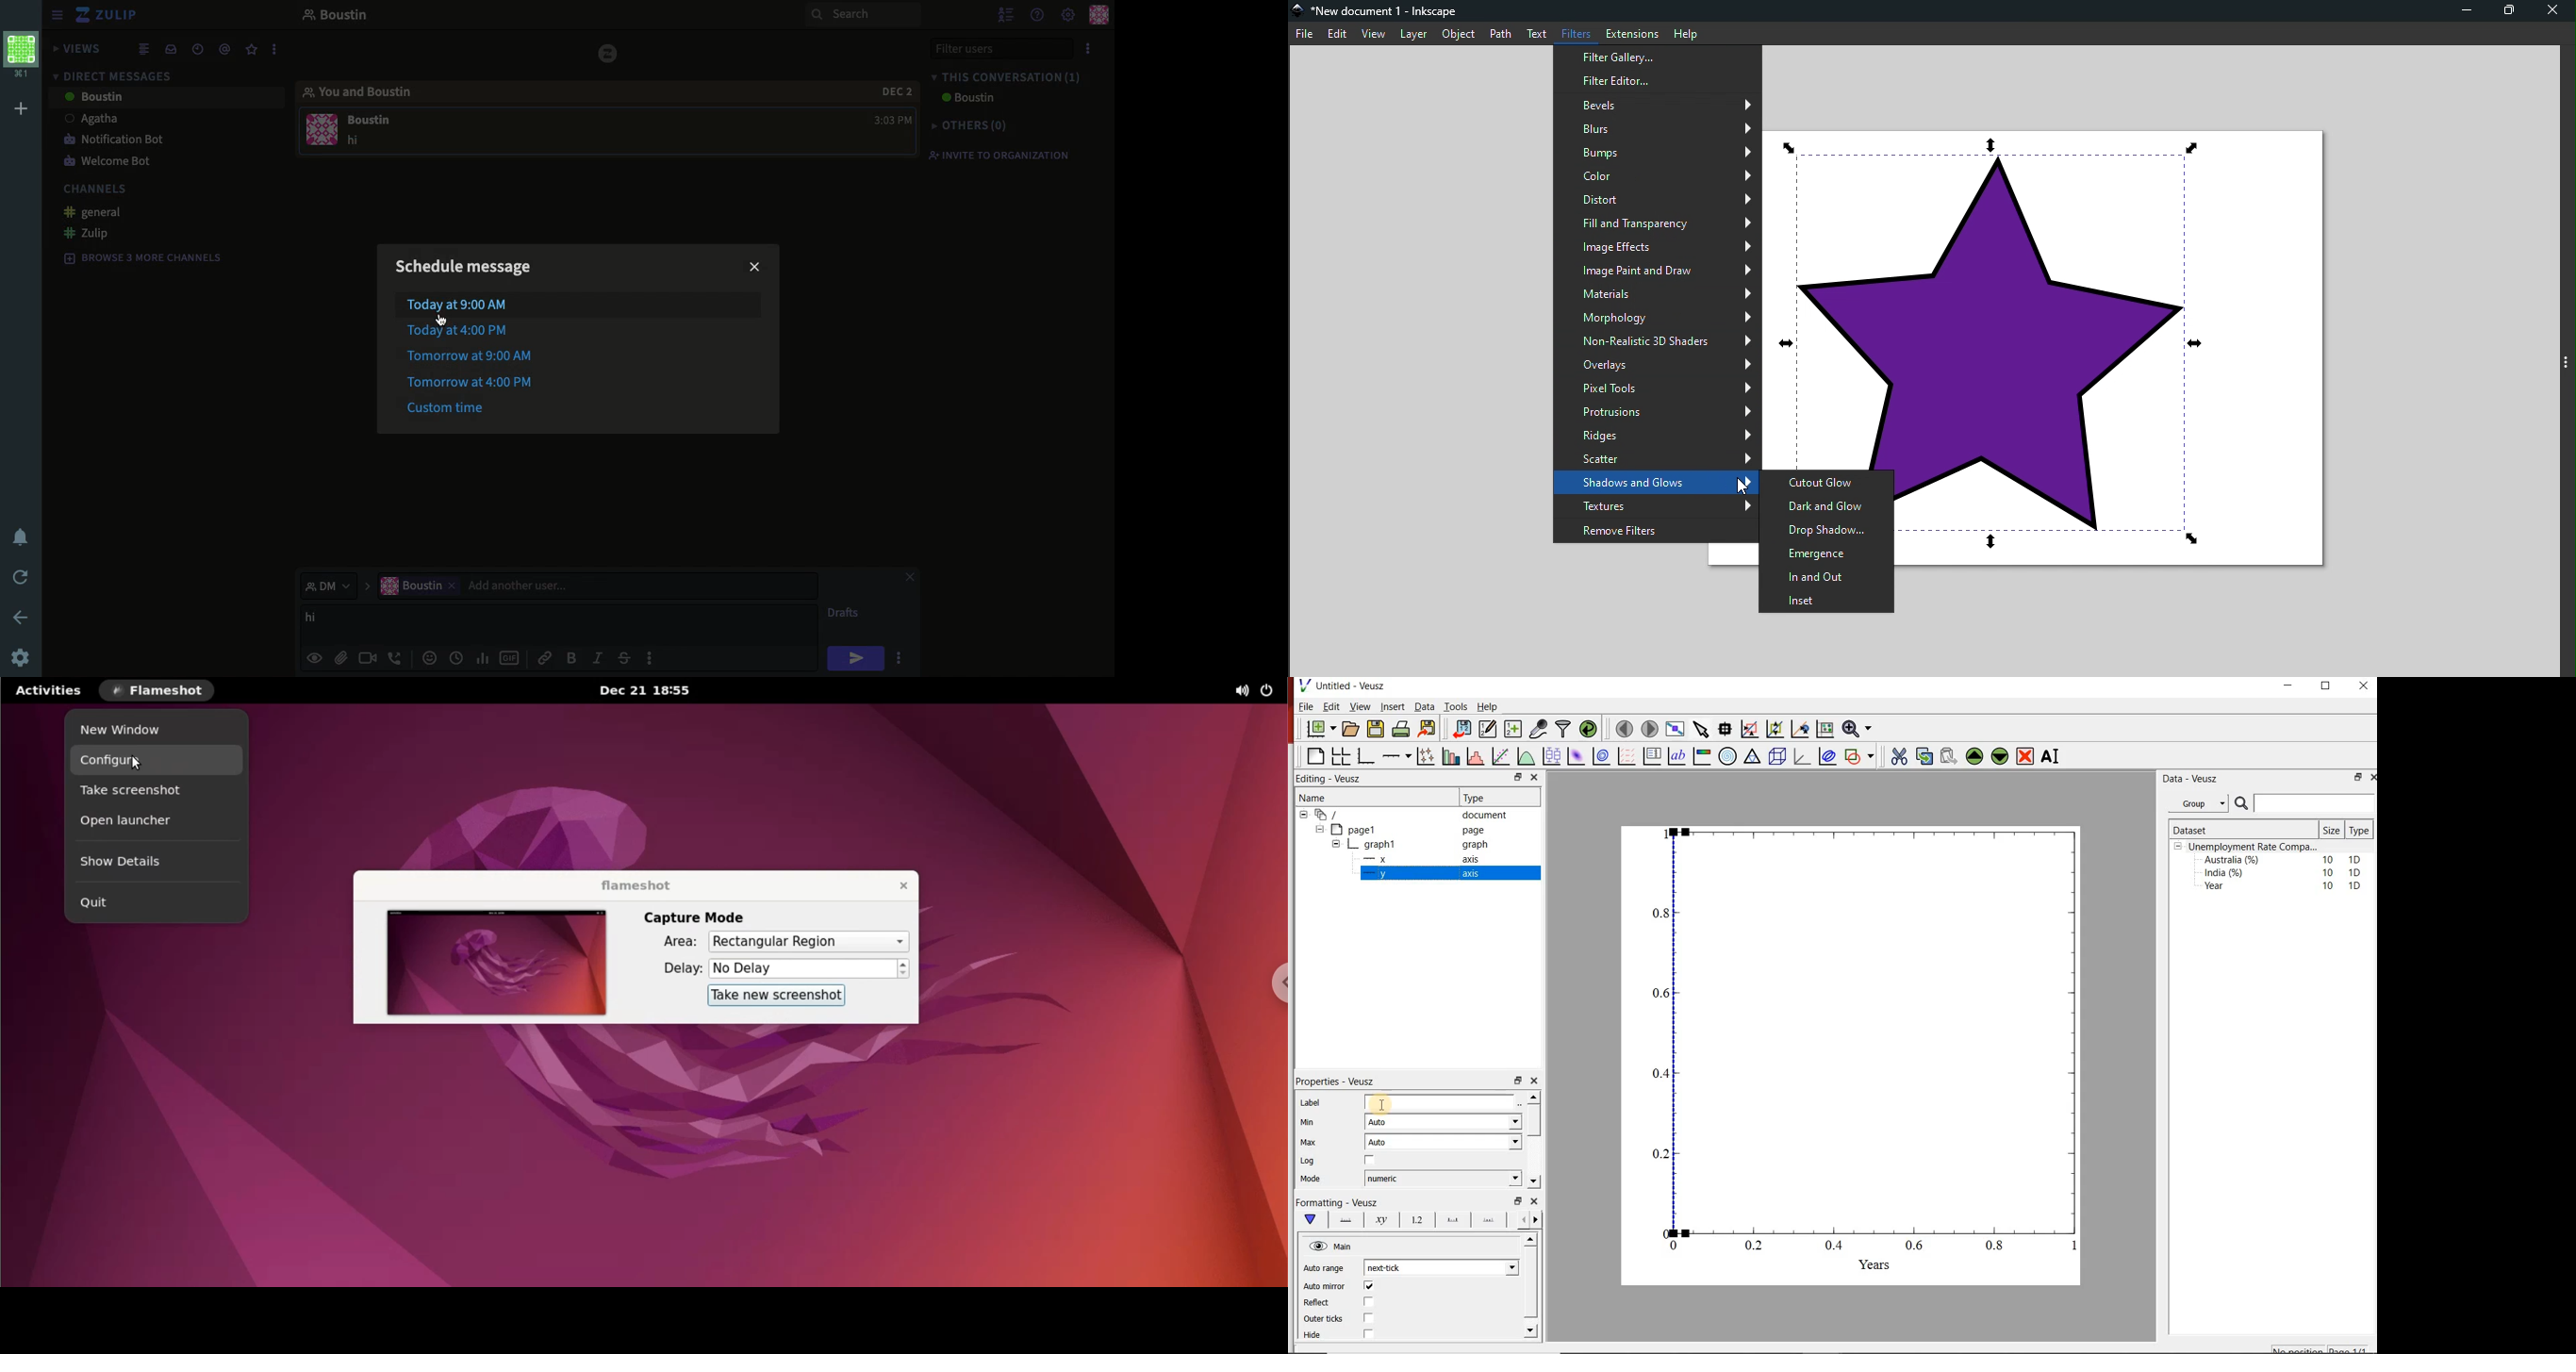 Image resolution: width=2576 pixels, height=1372 pixels. What do you see at coordinates (2333, 830) in the screenshot?
I see `Size` at bounding box center [2333, 830].